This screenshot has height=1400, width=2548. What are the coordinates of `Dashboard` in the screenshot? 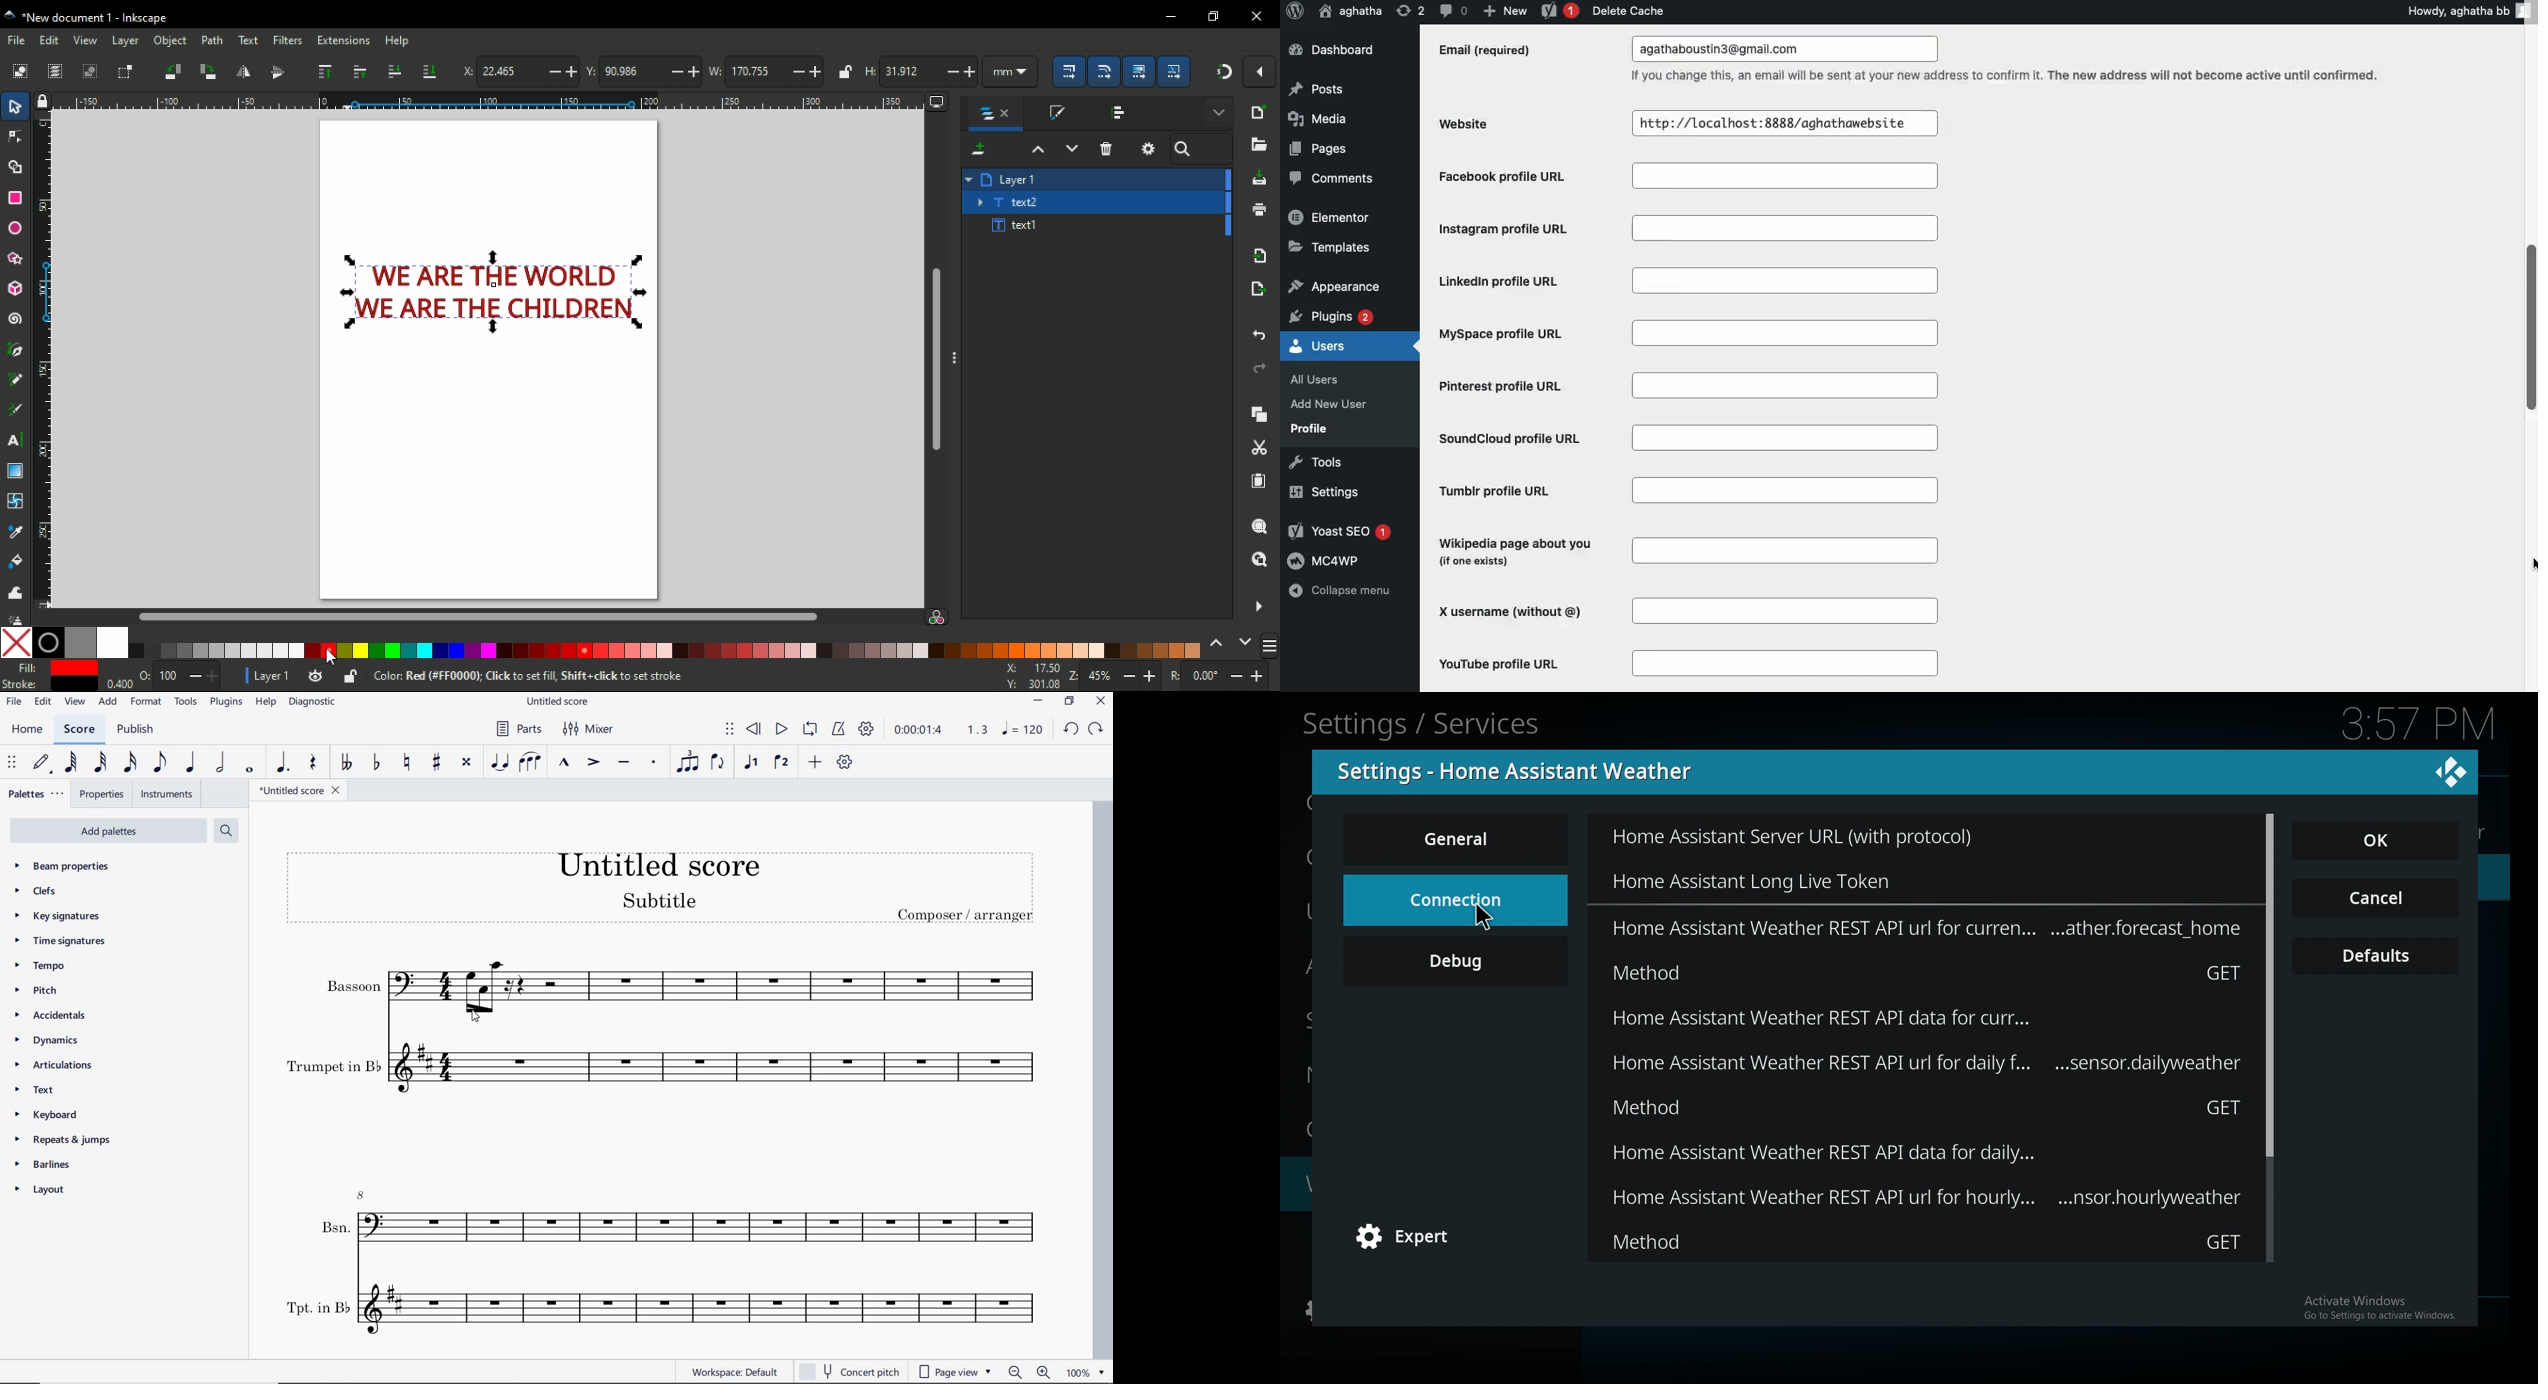 It's located at (1339, 51).